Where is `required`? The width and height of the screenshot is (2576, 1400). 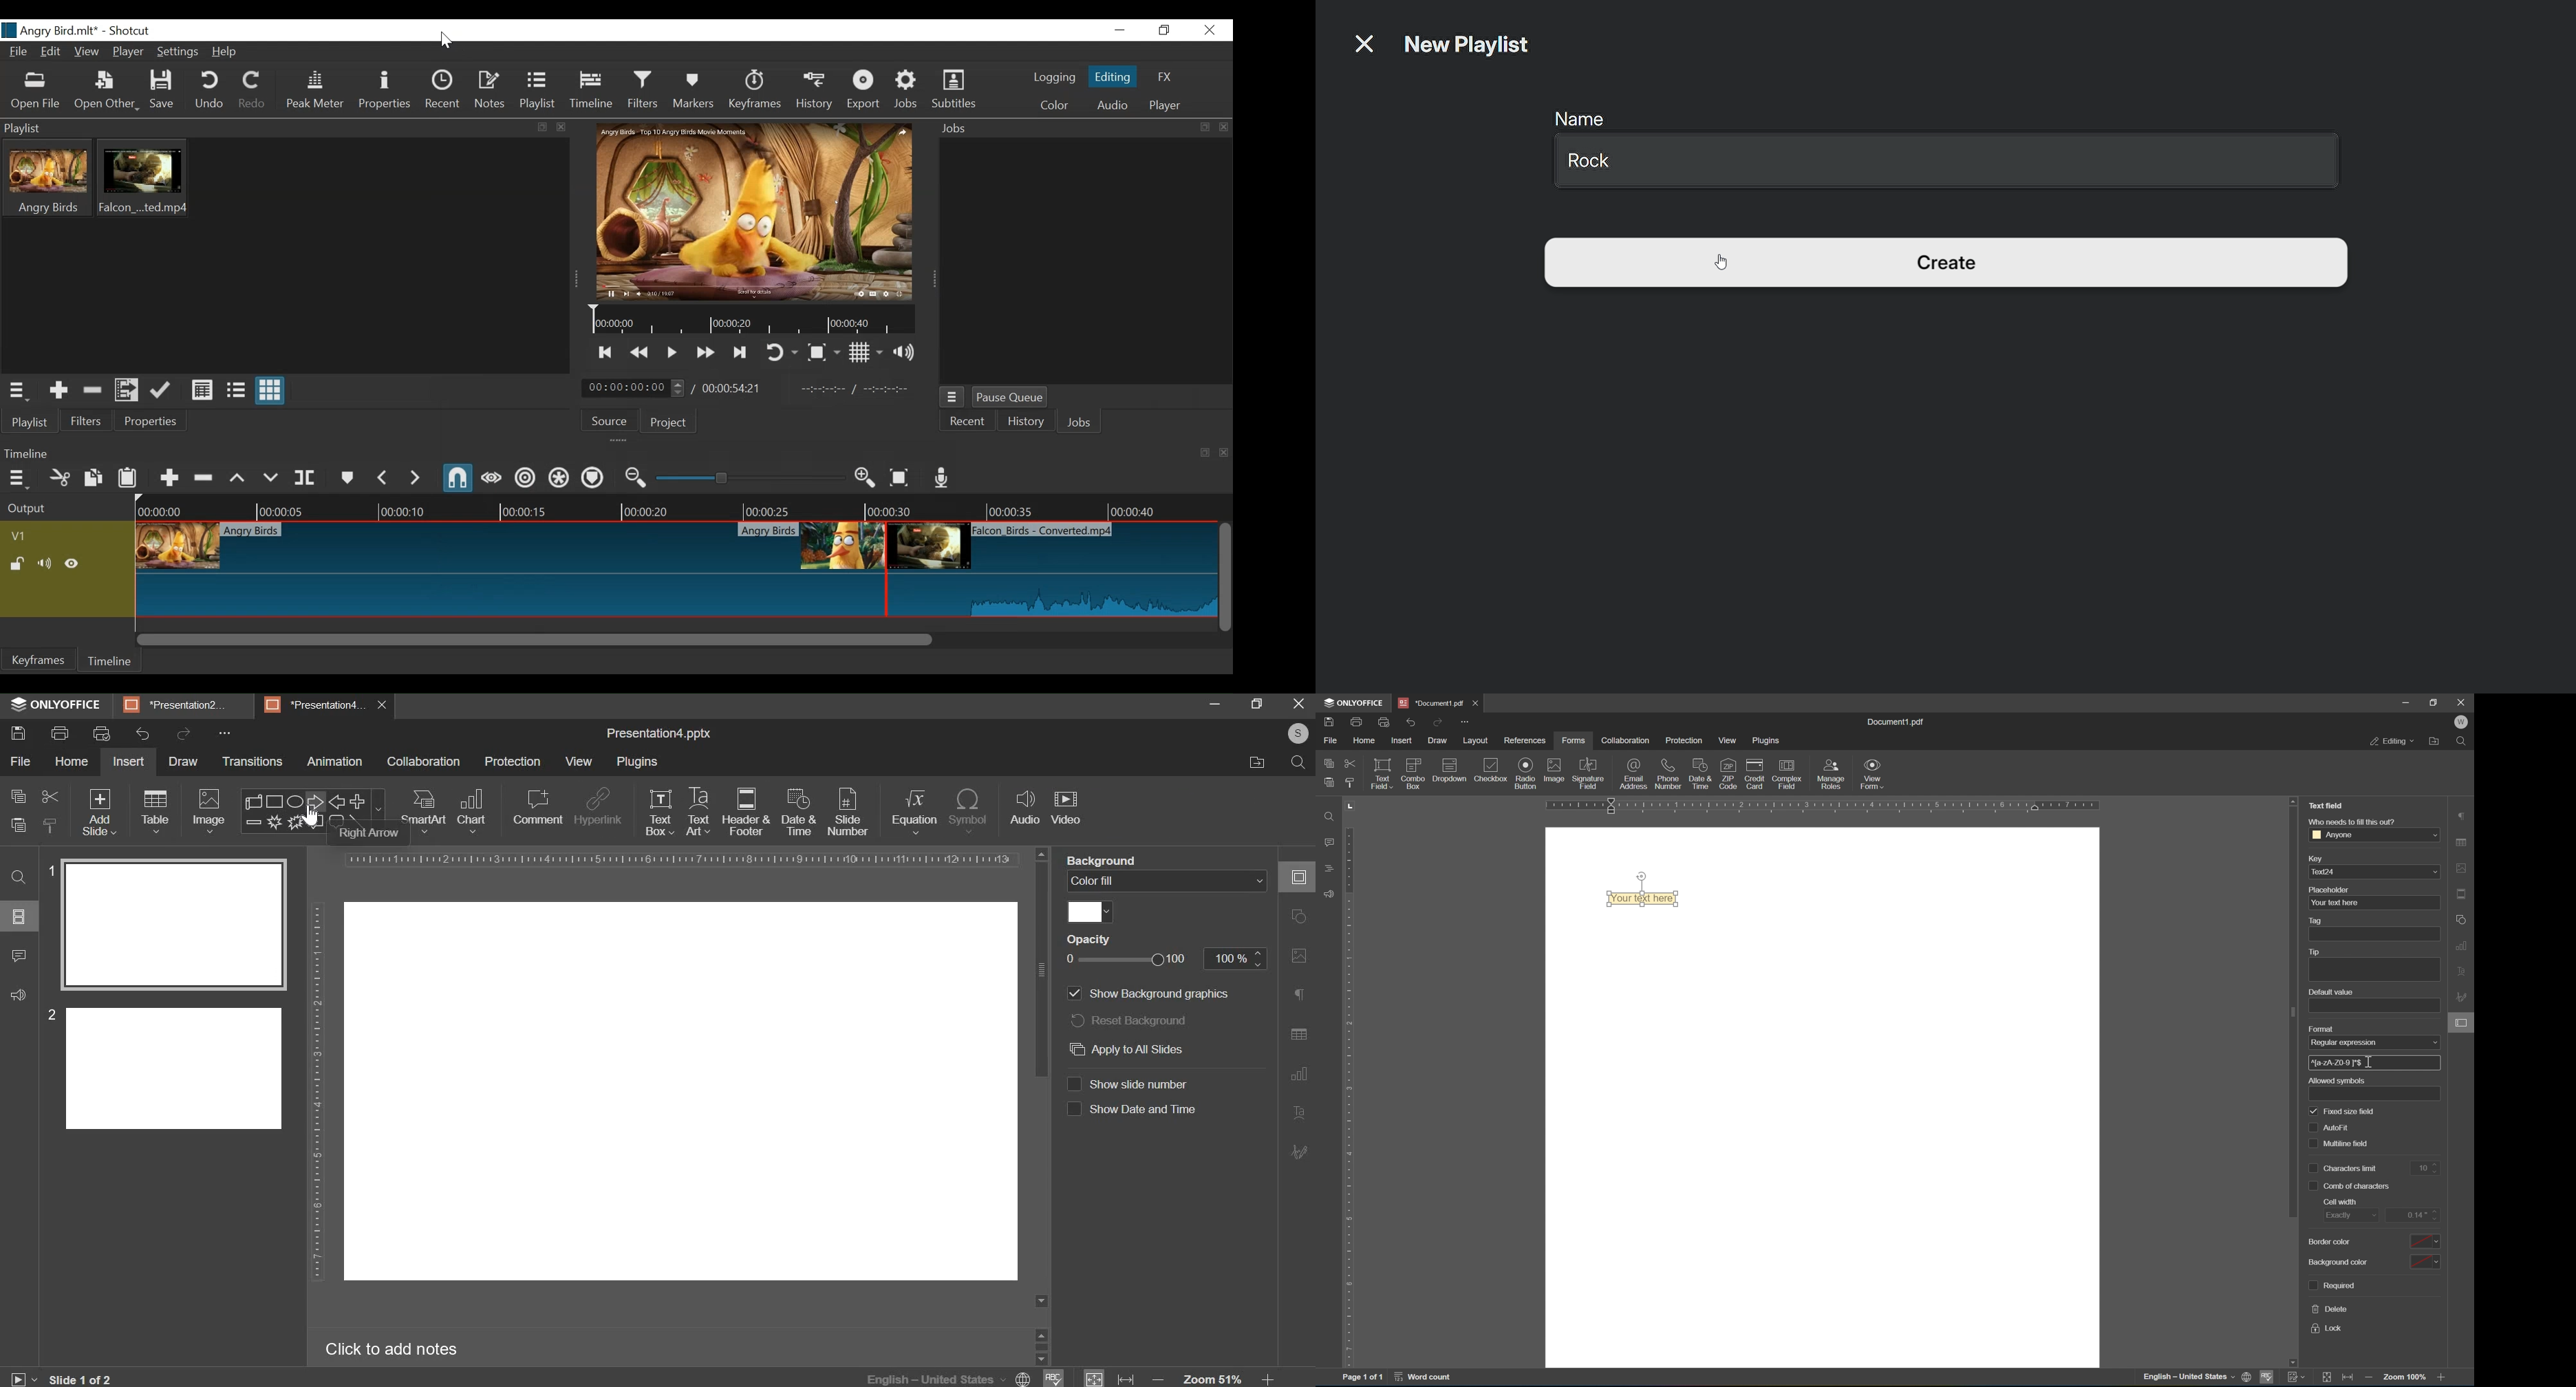
required is located at coordinates (2331, 1287).